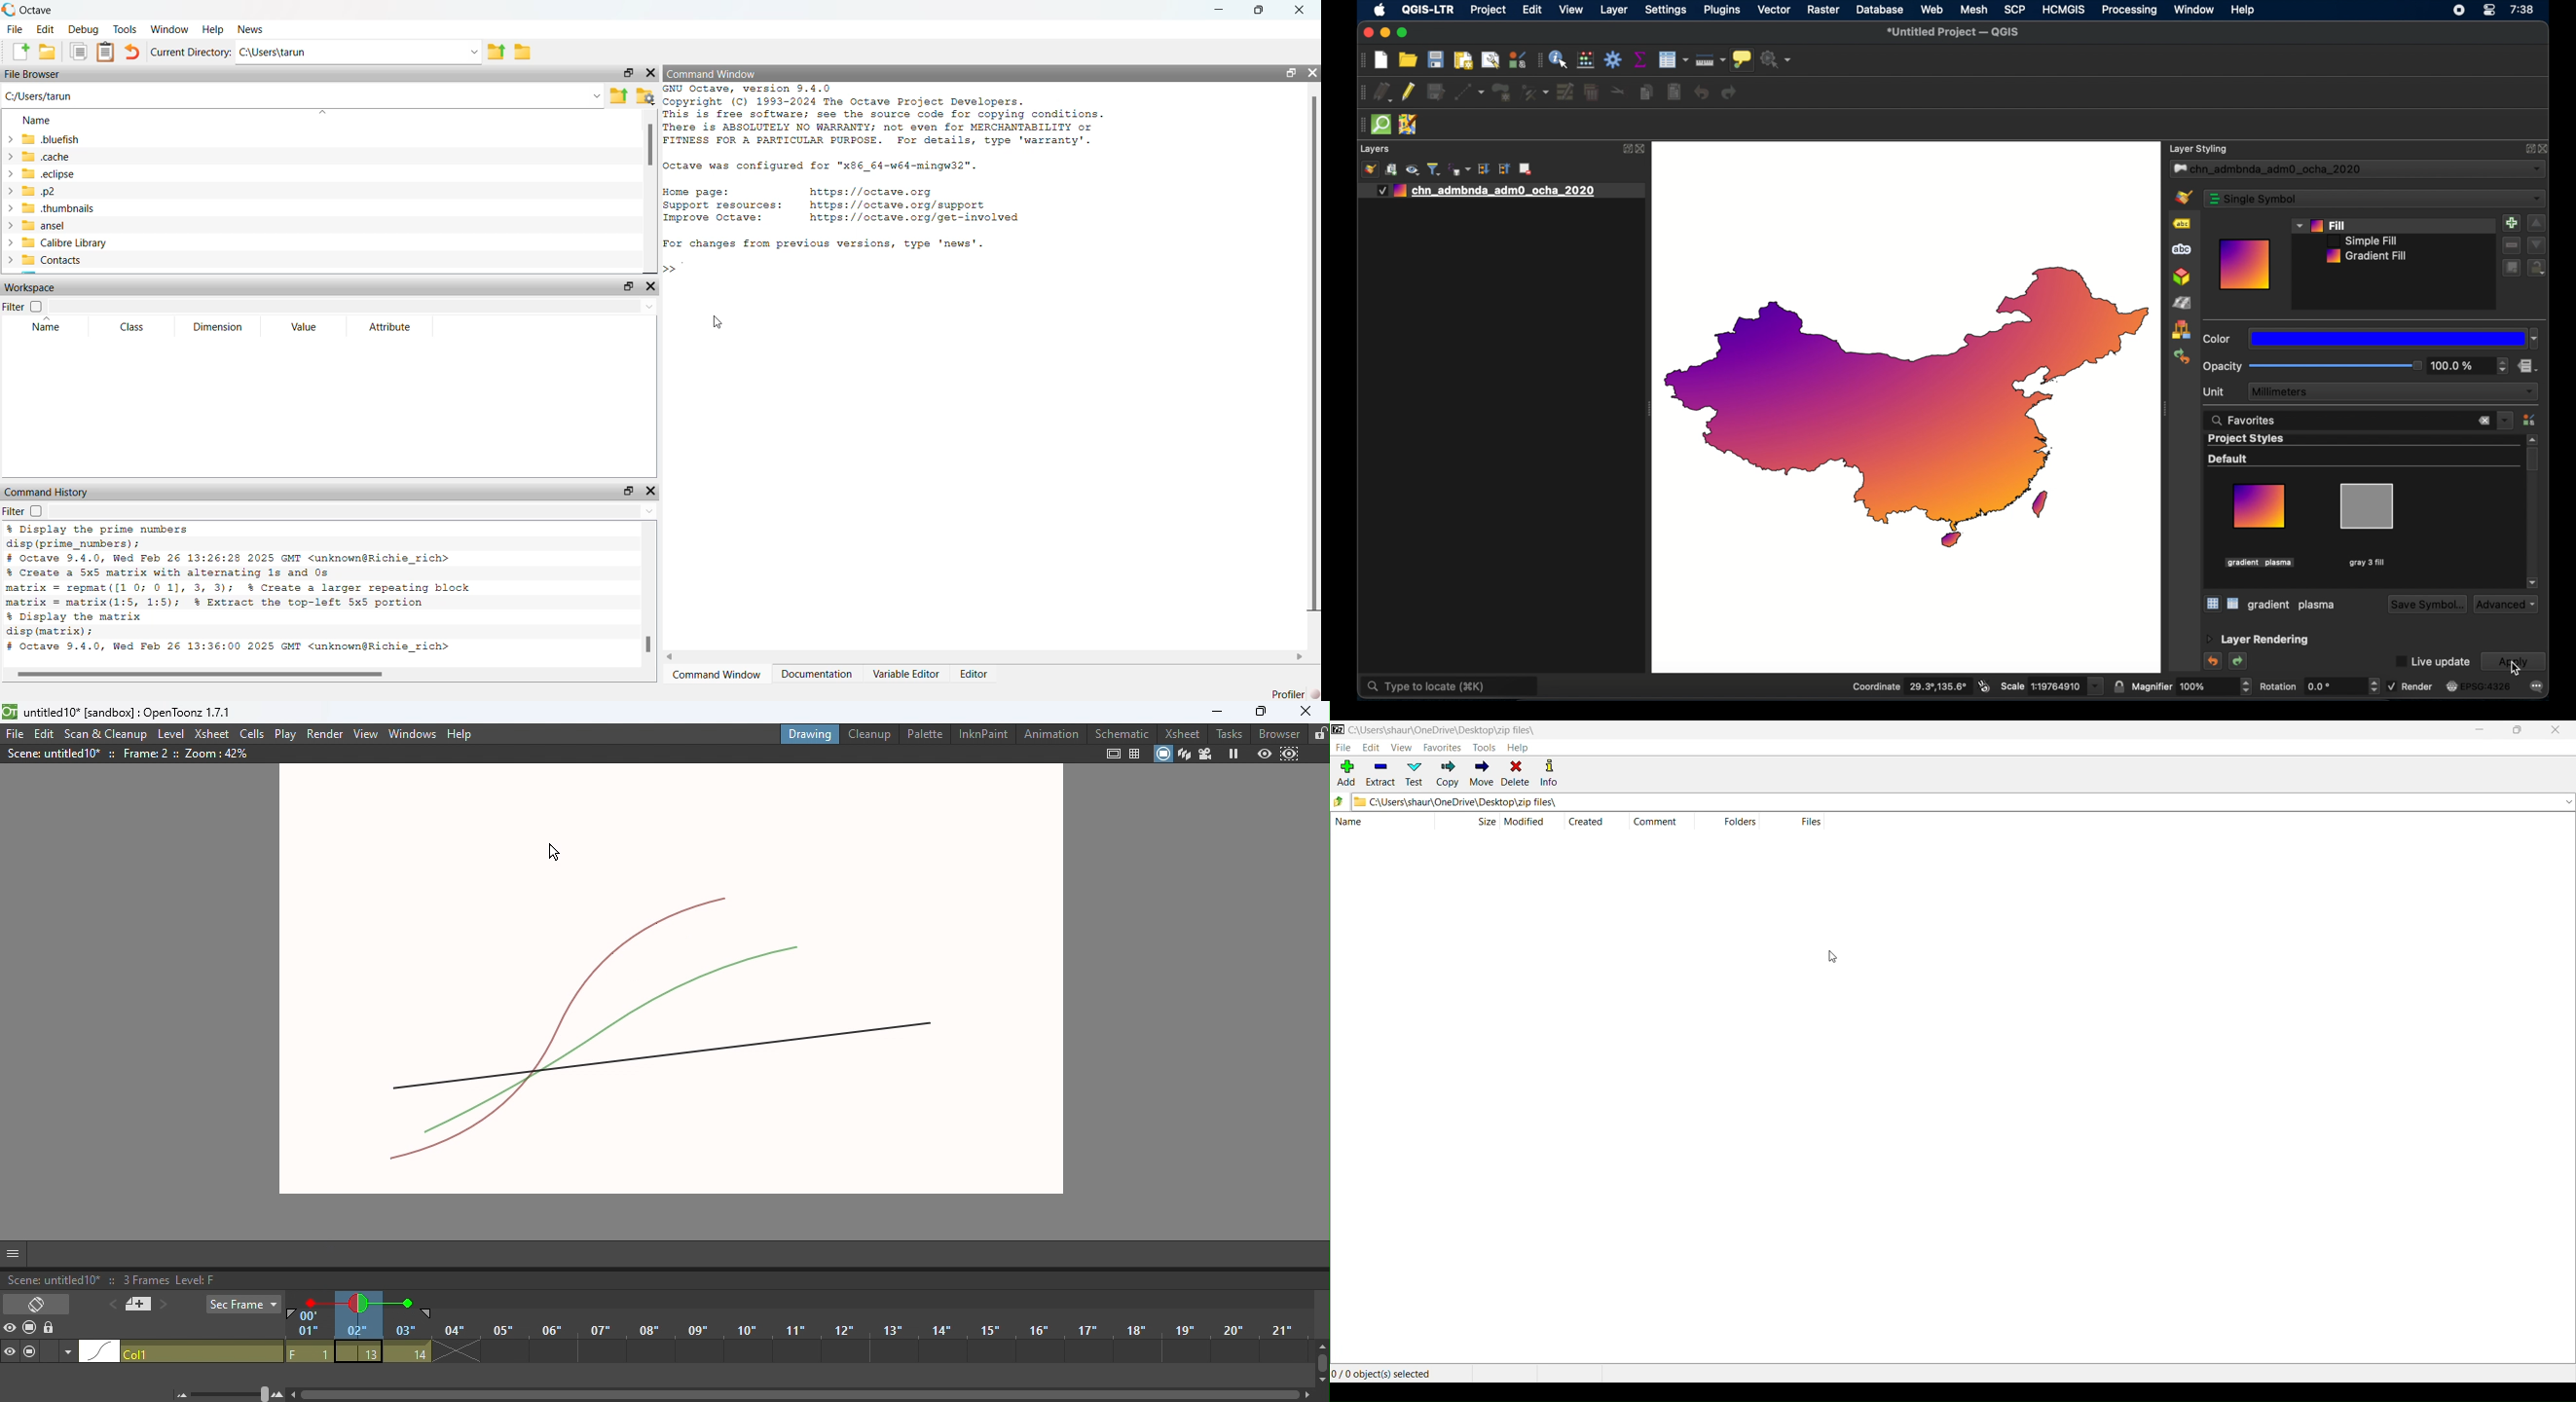 The width and height of the screenshot is (2576, 1428). Describe the element at coordinates (1392, 170) in the screenshot. I see `add group` at that location.